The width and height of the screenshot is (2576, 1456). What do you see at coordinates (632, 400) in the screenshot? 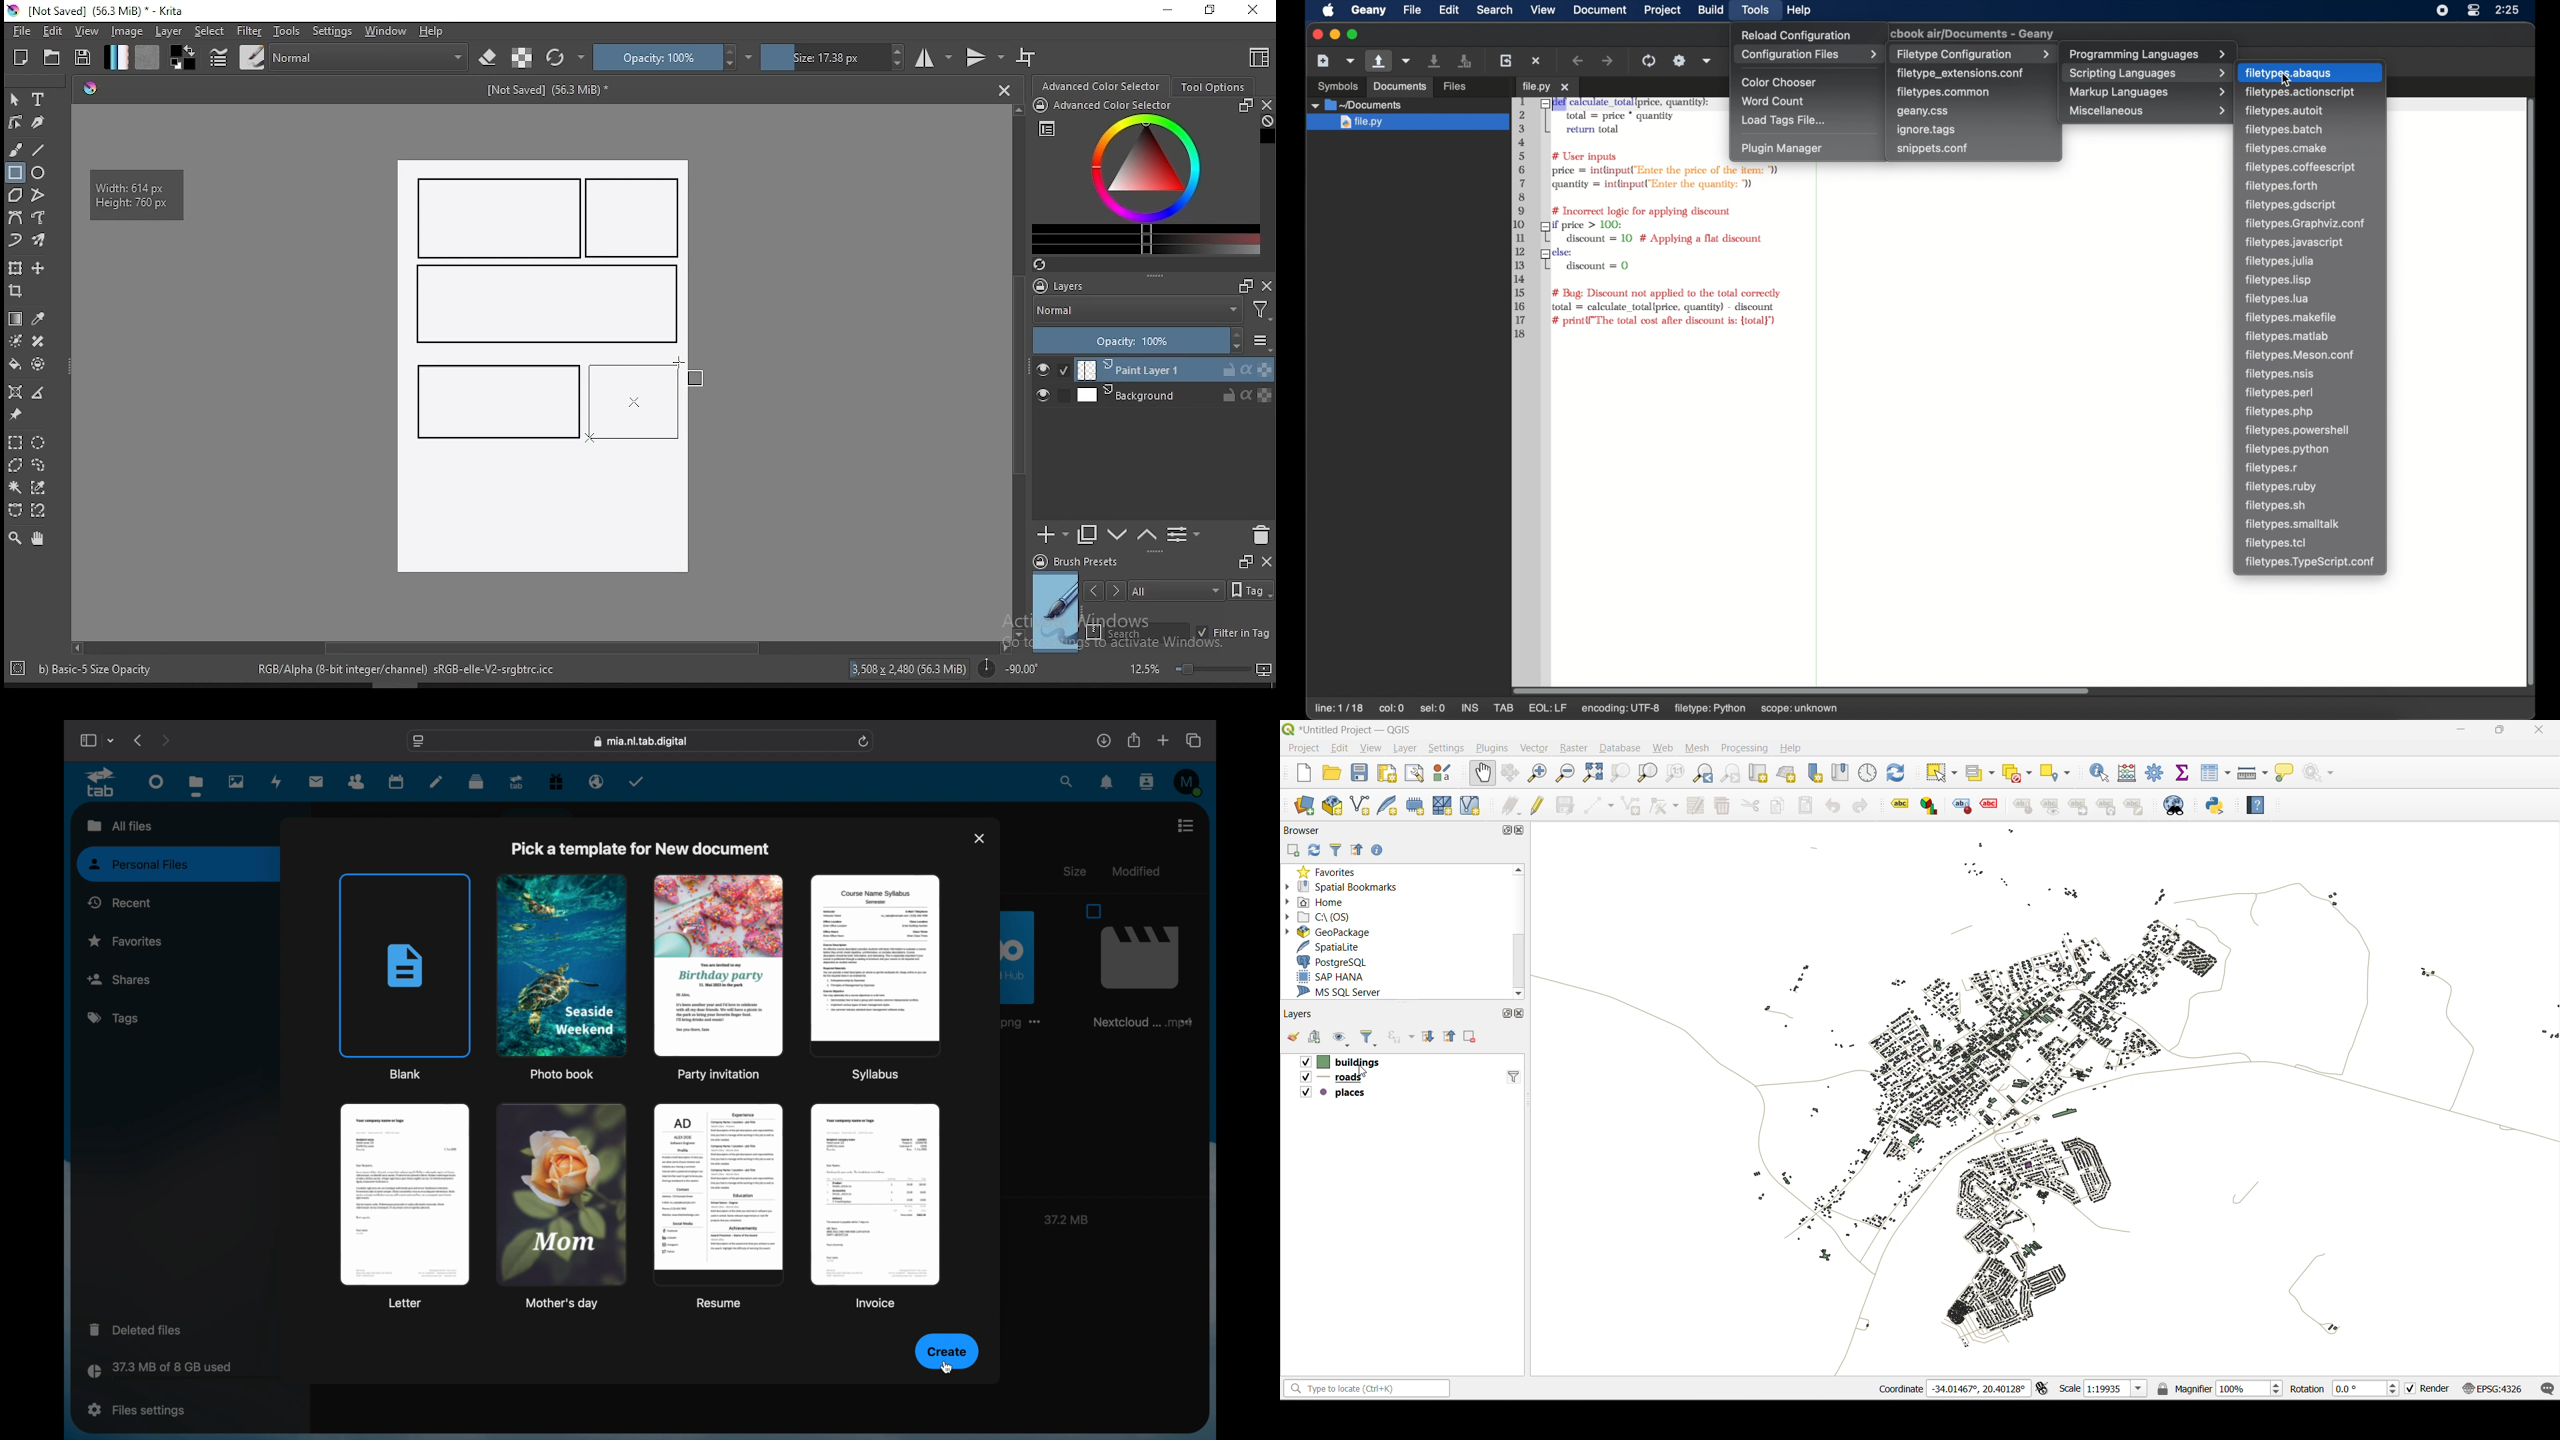
I see `active rectangle` at bounding box center [632, 400].